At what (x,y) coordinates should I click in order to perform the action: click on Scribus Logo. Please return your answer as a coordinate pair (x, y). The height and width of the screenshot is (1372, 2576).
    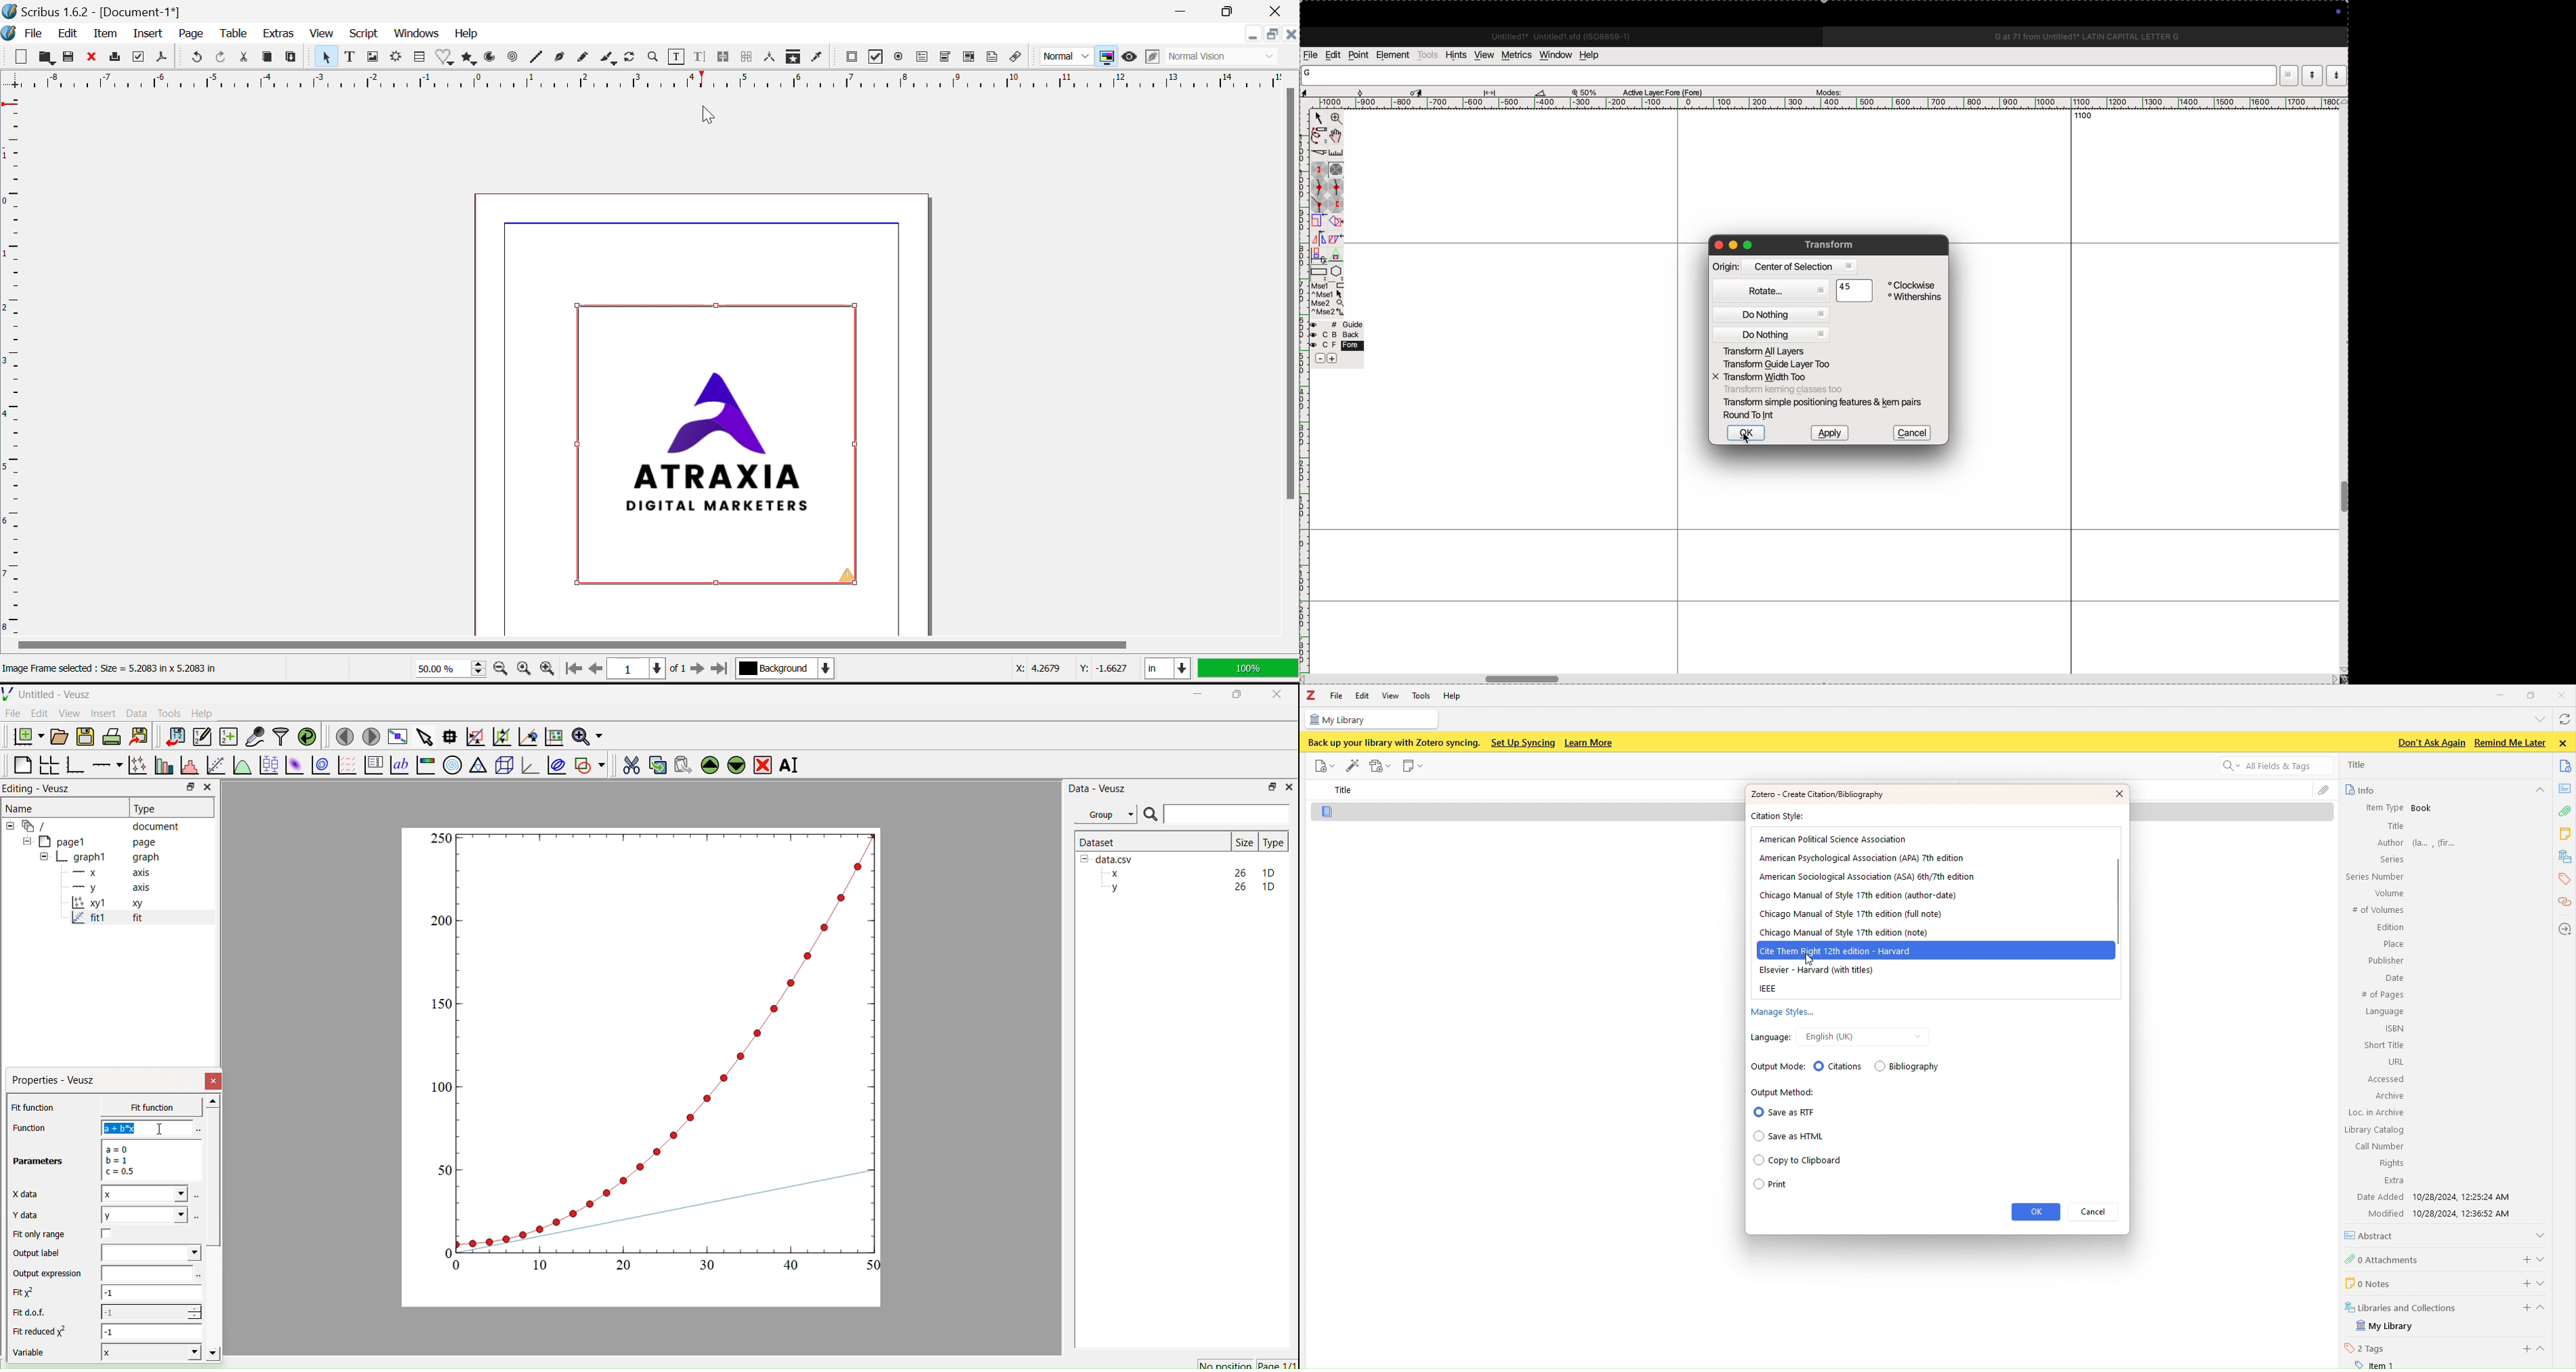
    Looking at the image, I should click on (8, 33).